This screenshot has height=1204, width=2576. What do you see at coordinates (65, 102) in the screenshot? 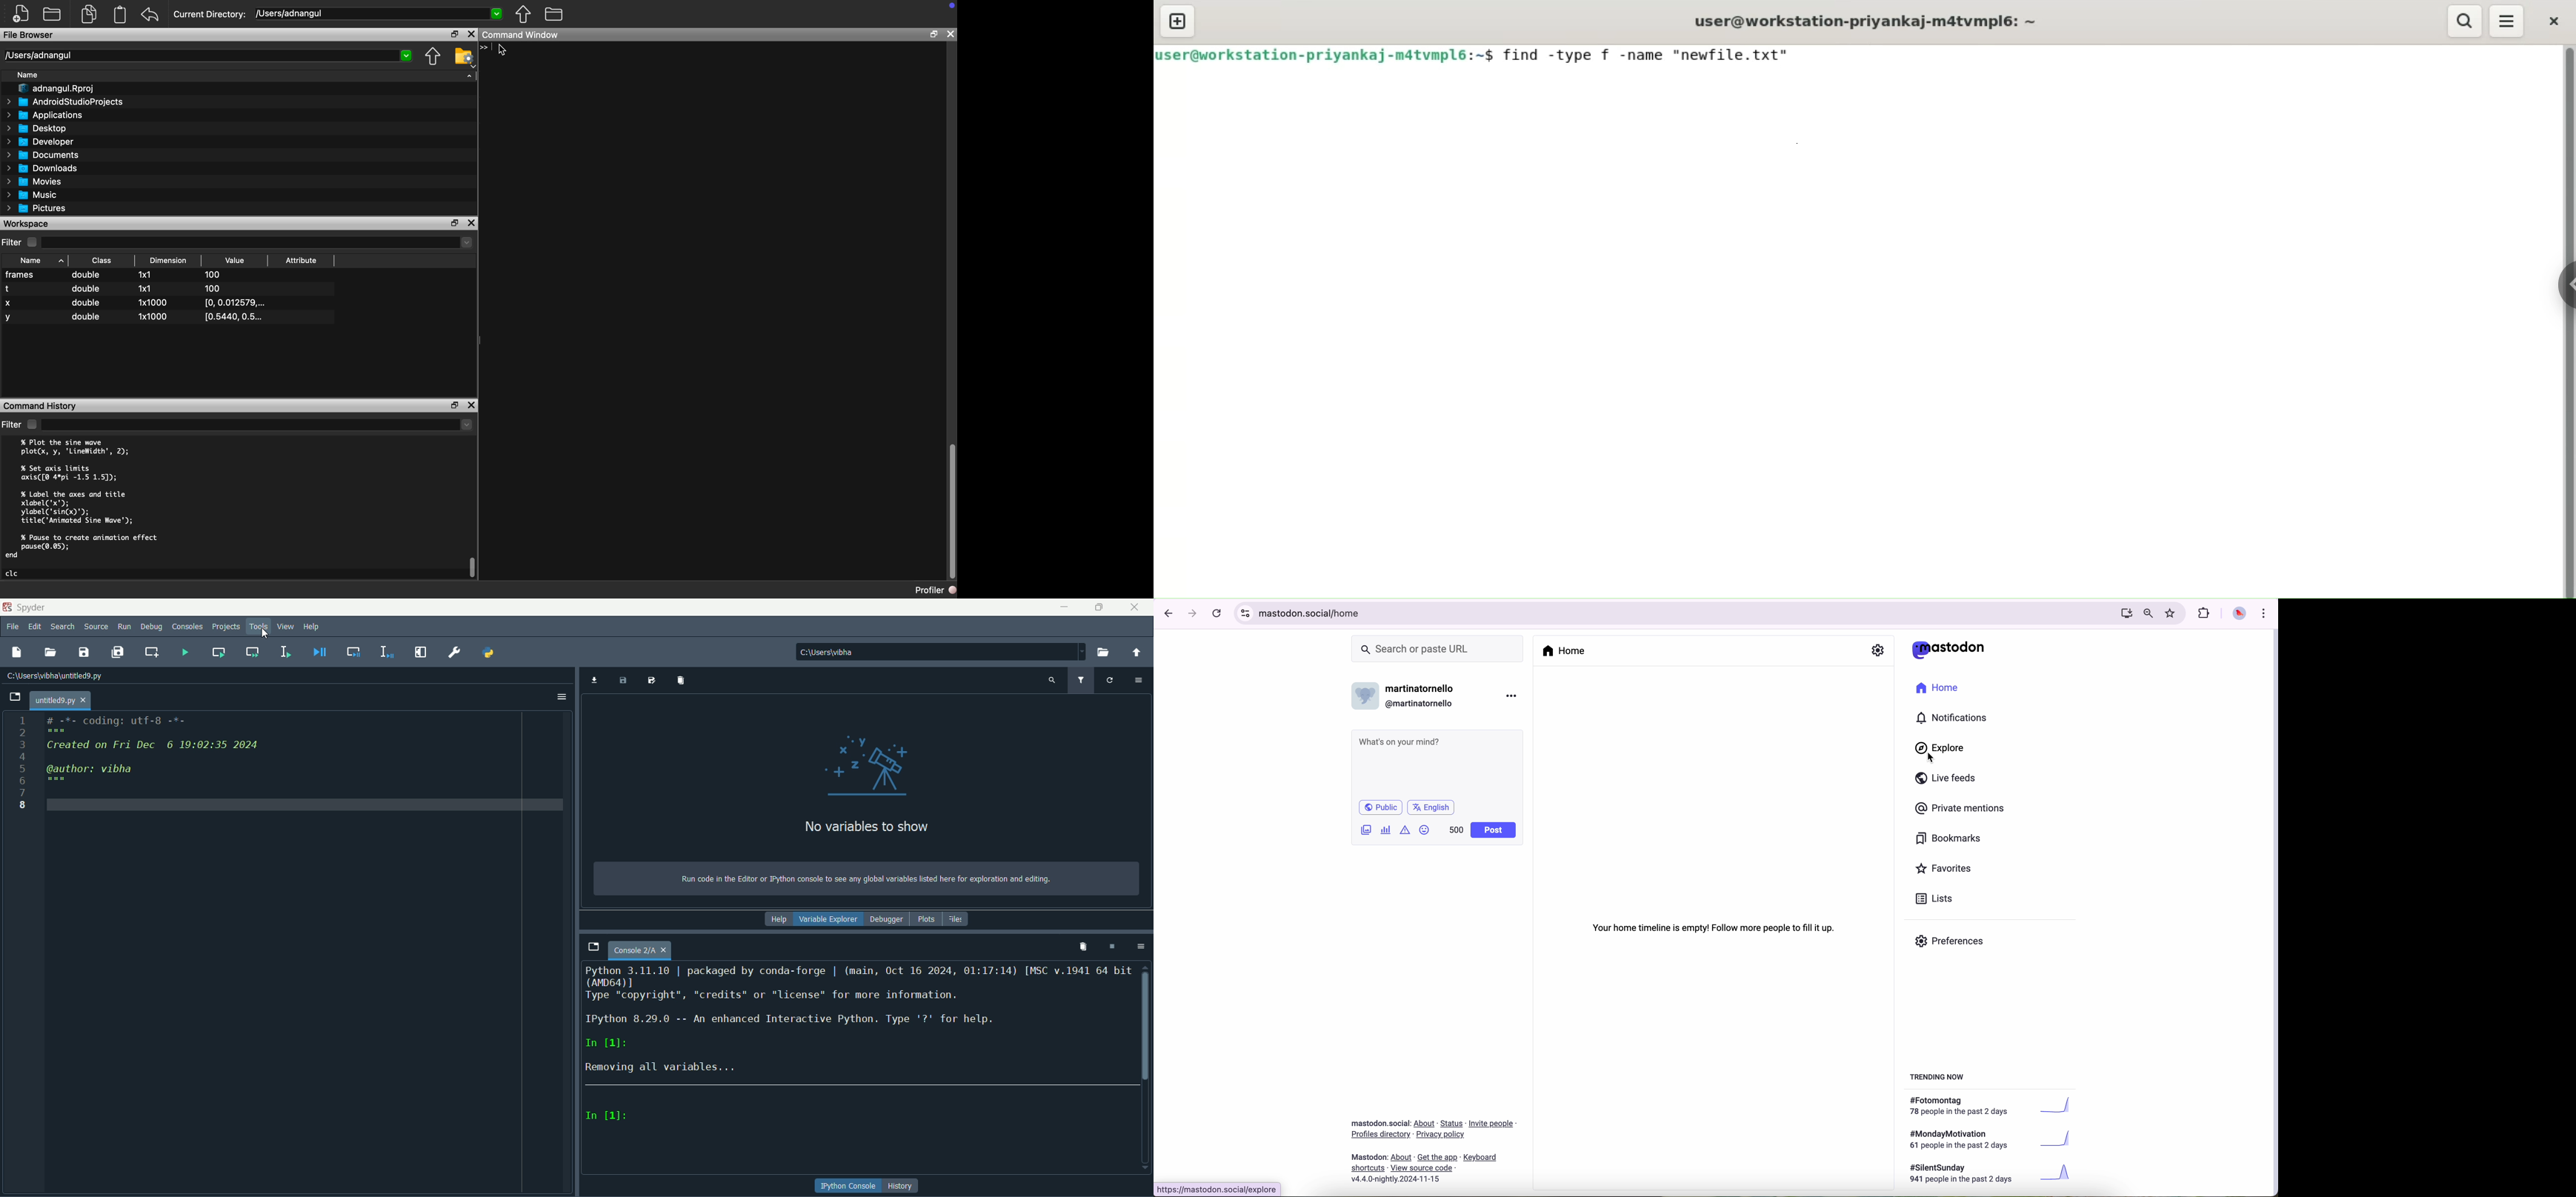
I see `AndroidStudioProjects` at bounding box center [65, 102].